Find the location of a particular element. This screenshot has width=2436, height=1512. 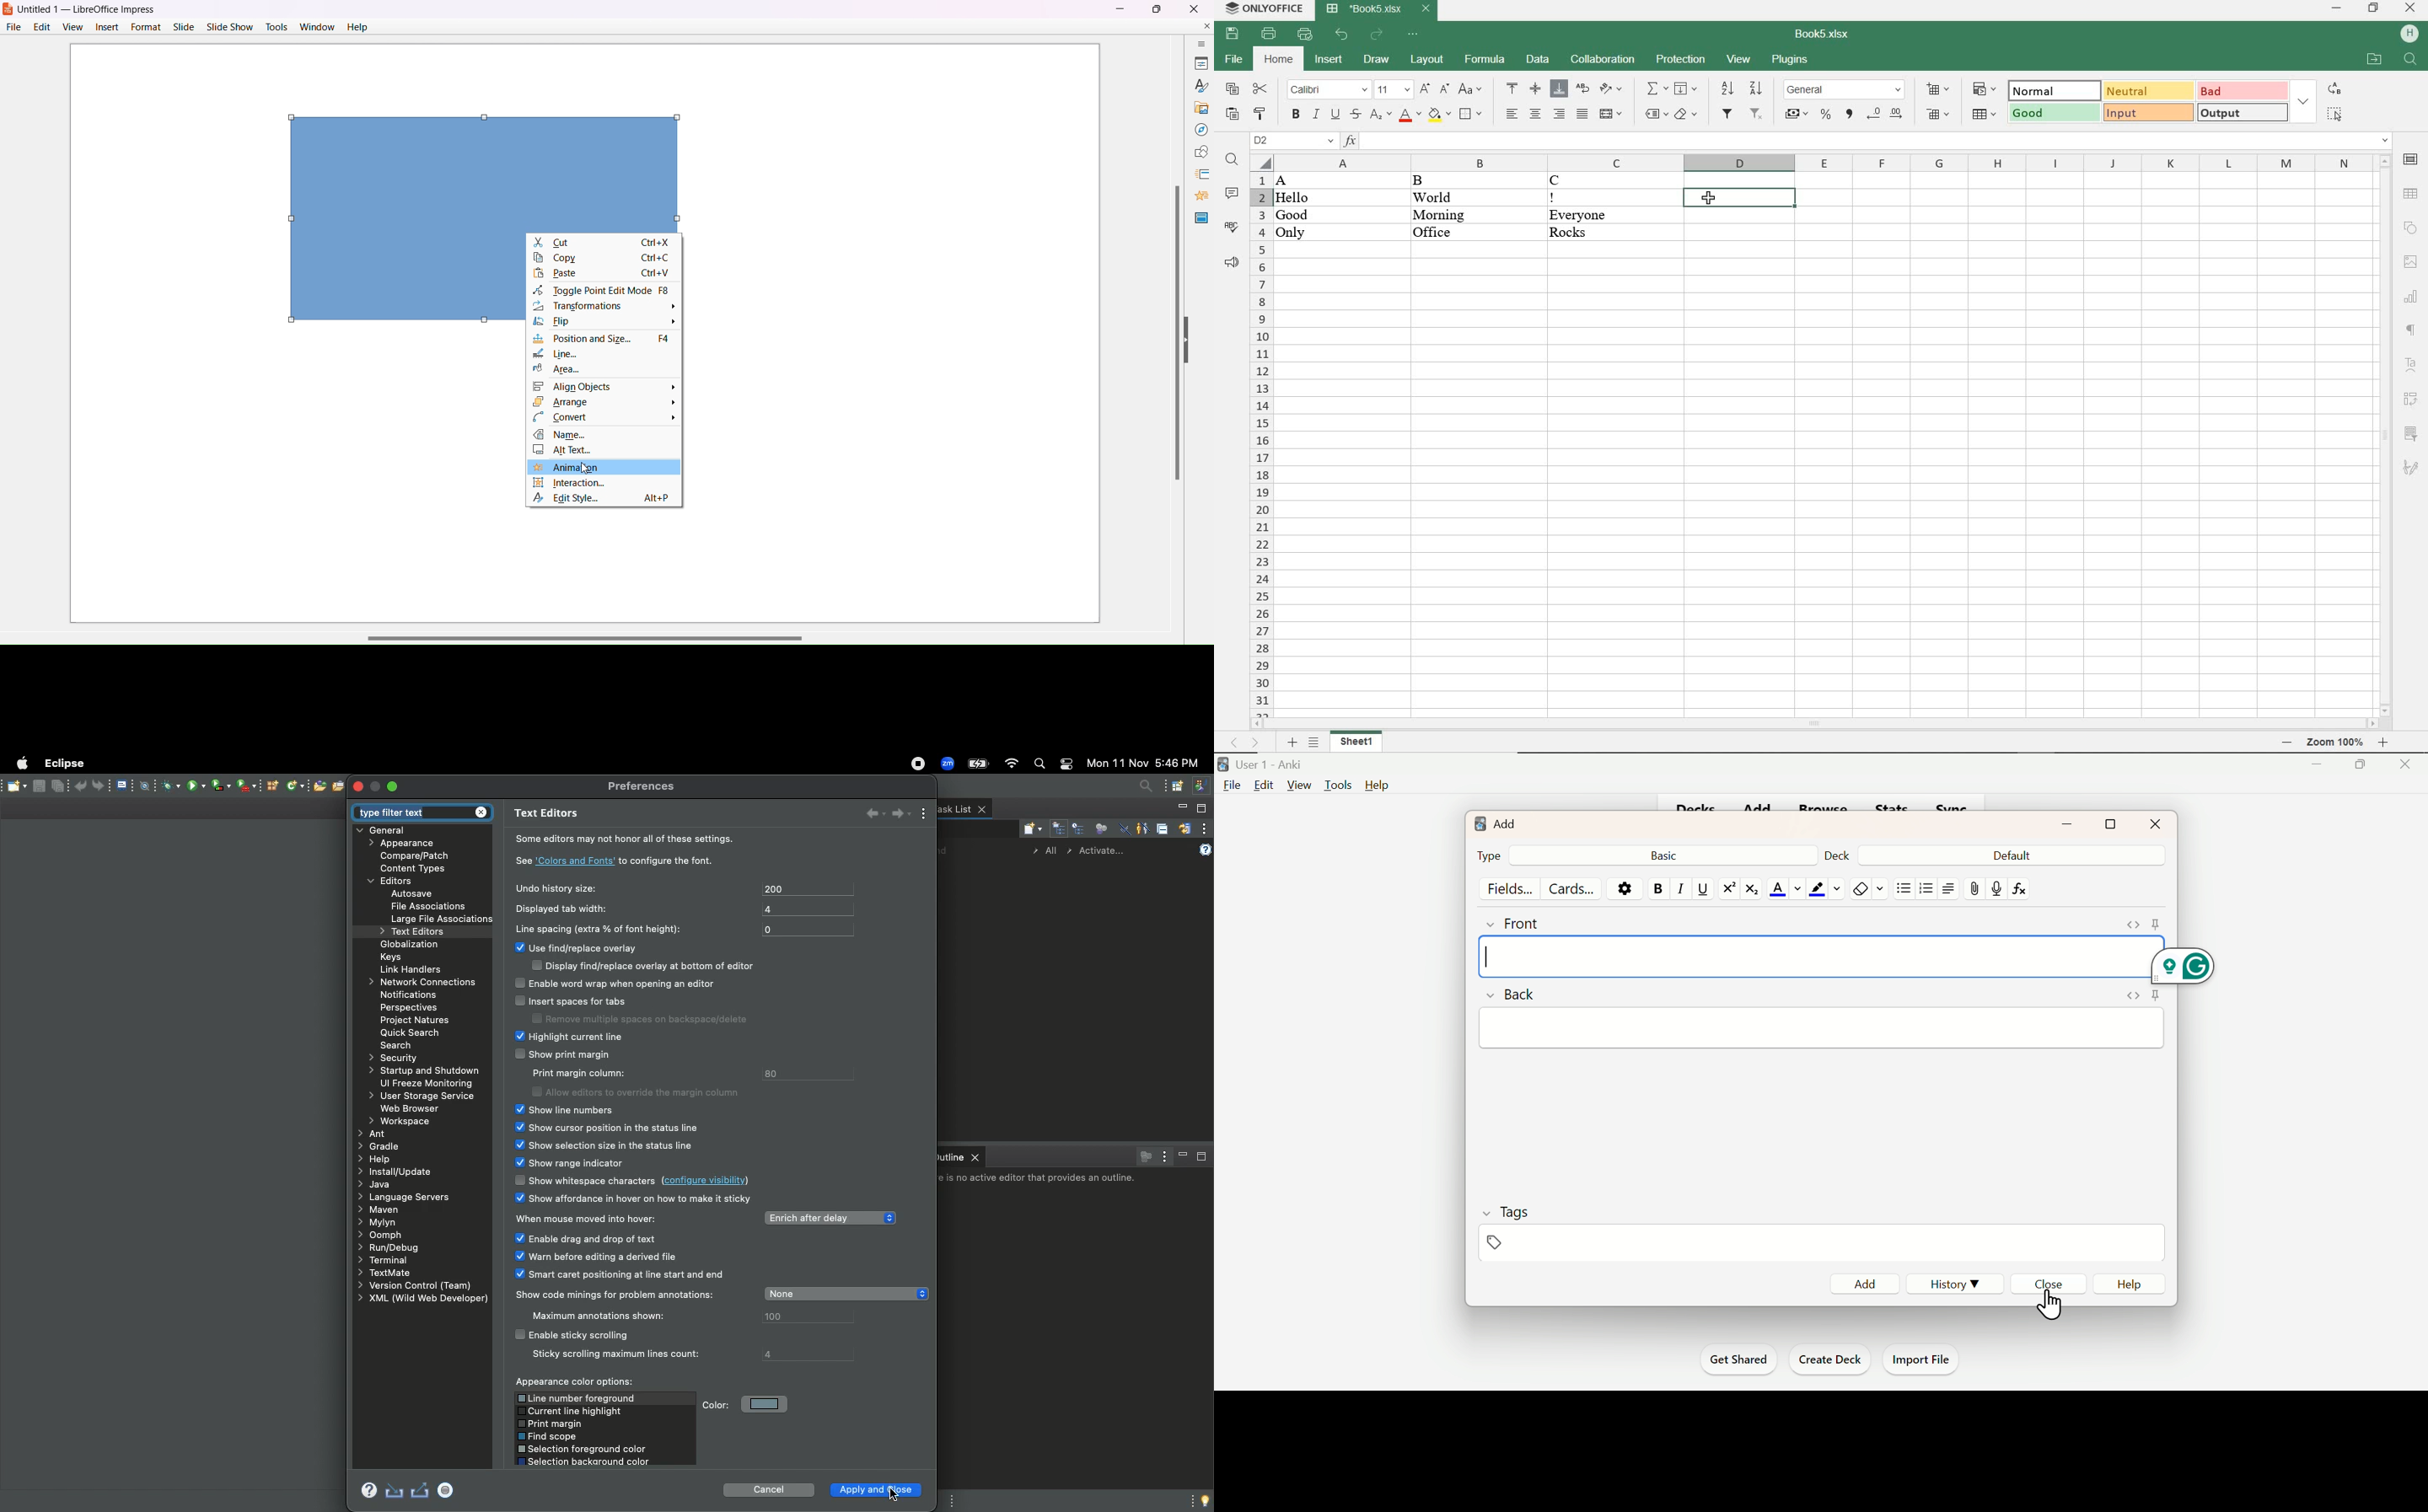

ITALIC is located at coordinates (1315, 116).